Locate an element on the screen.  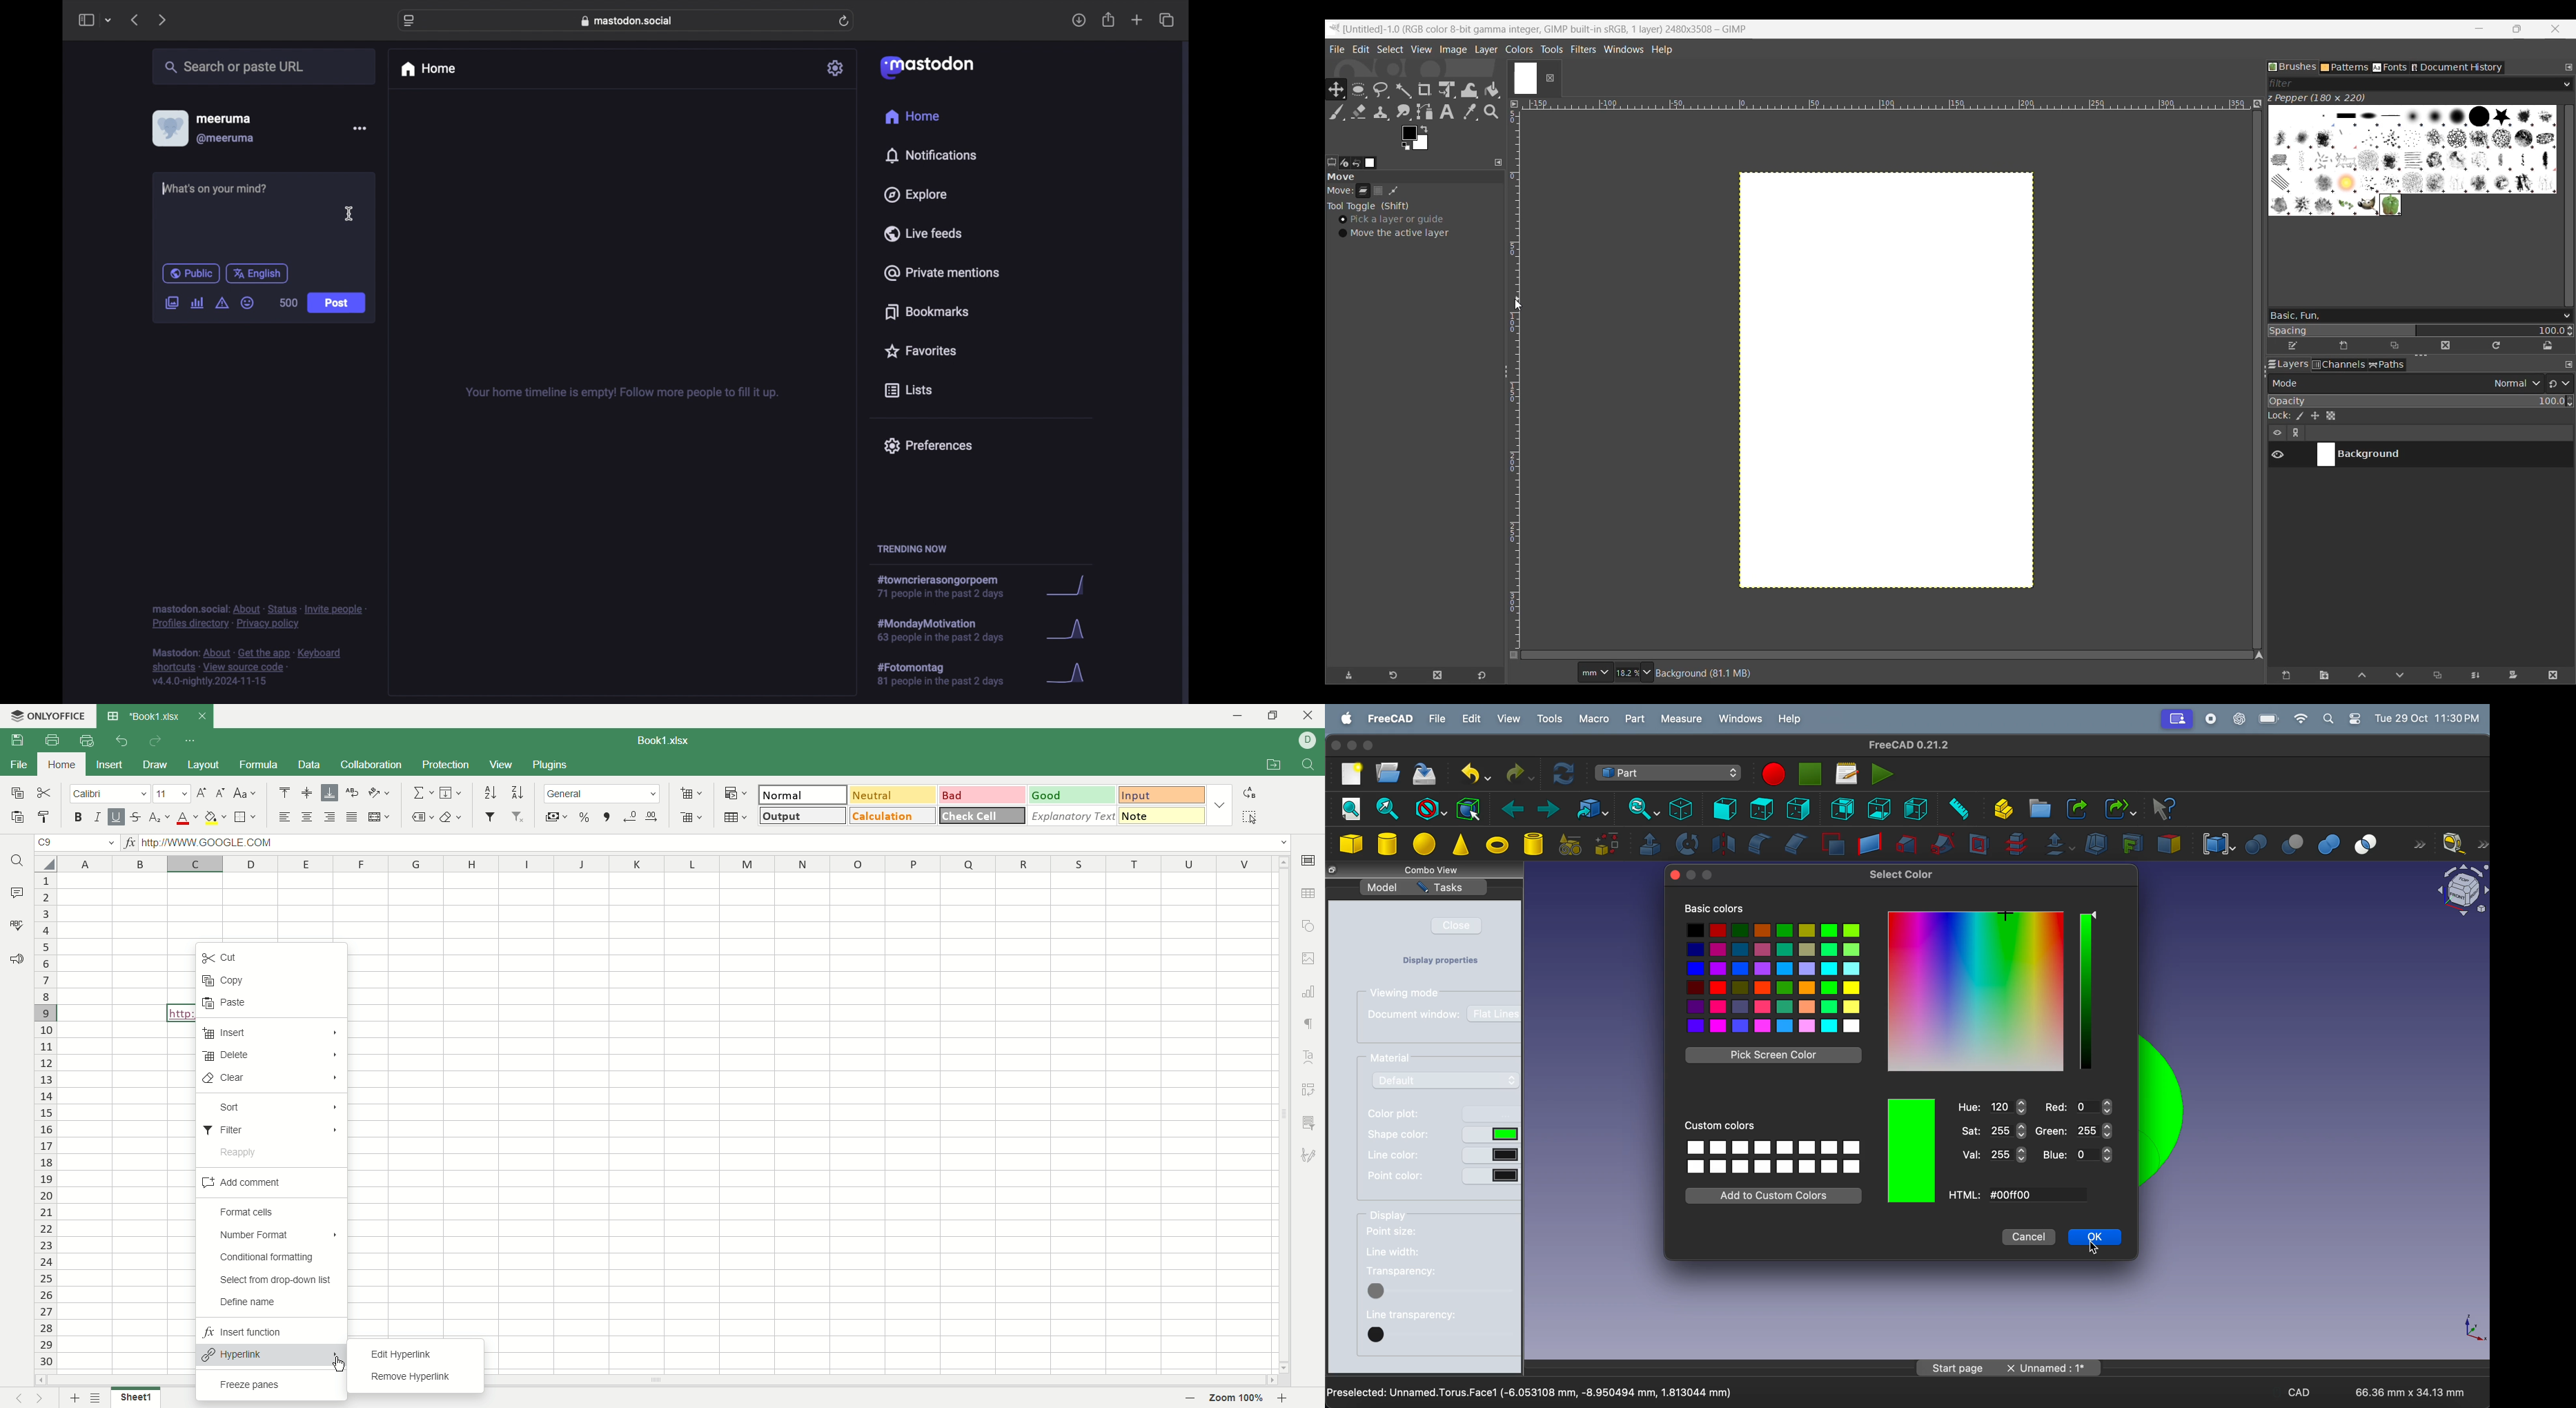
go to link objects is located at coordinates (1587, 808).